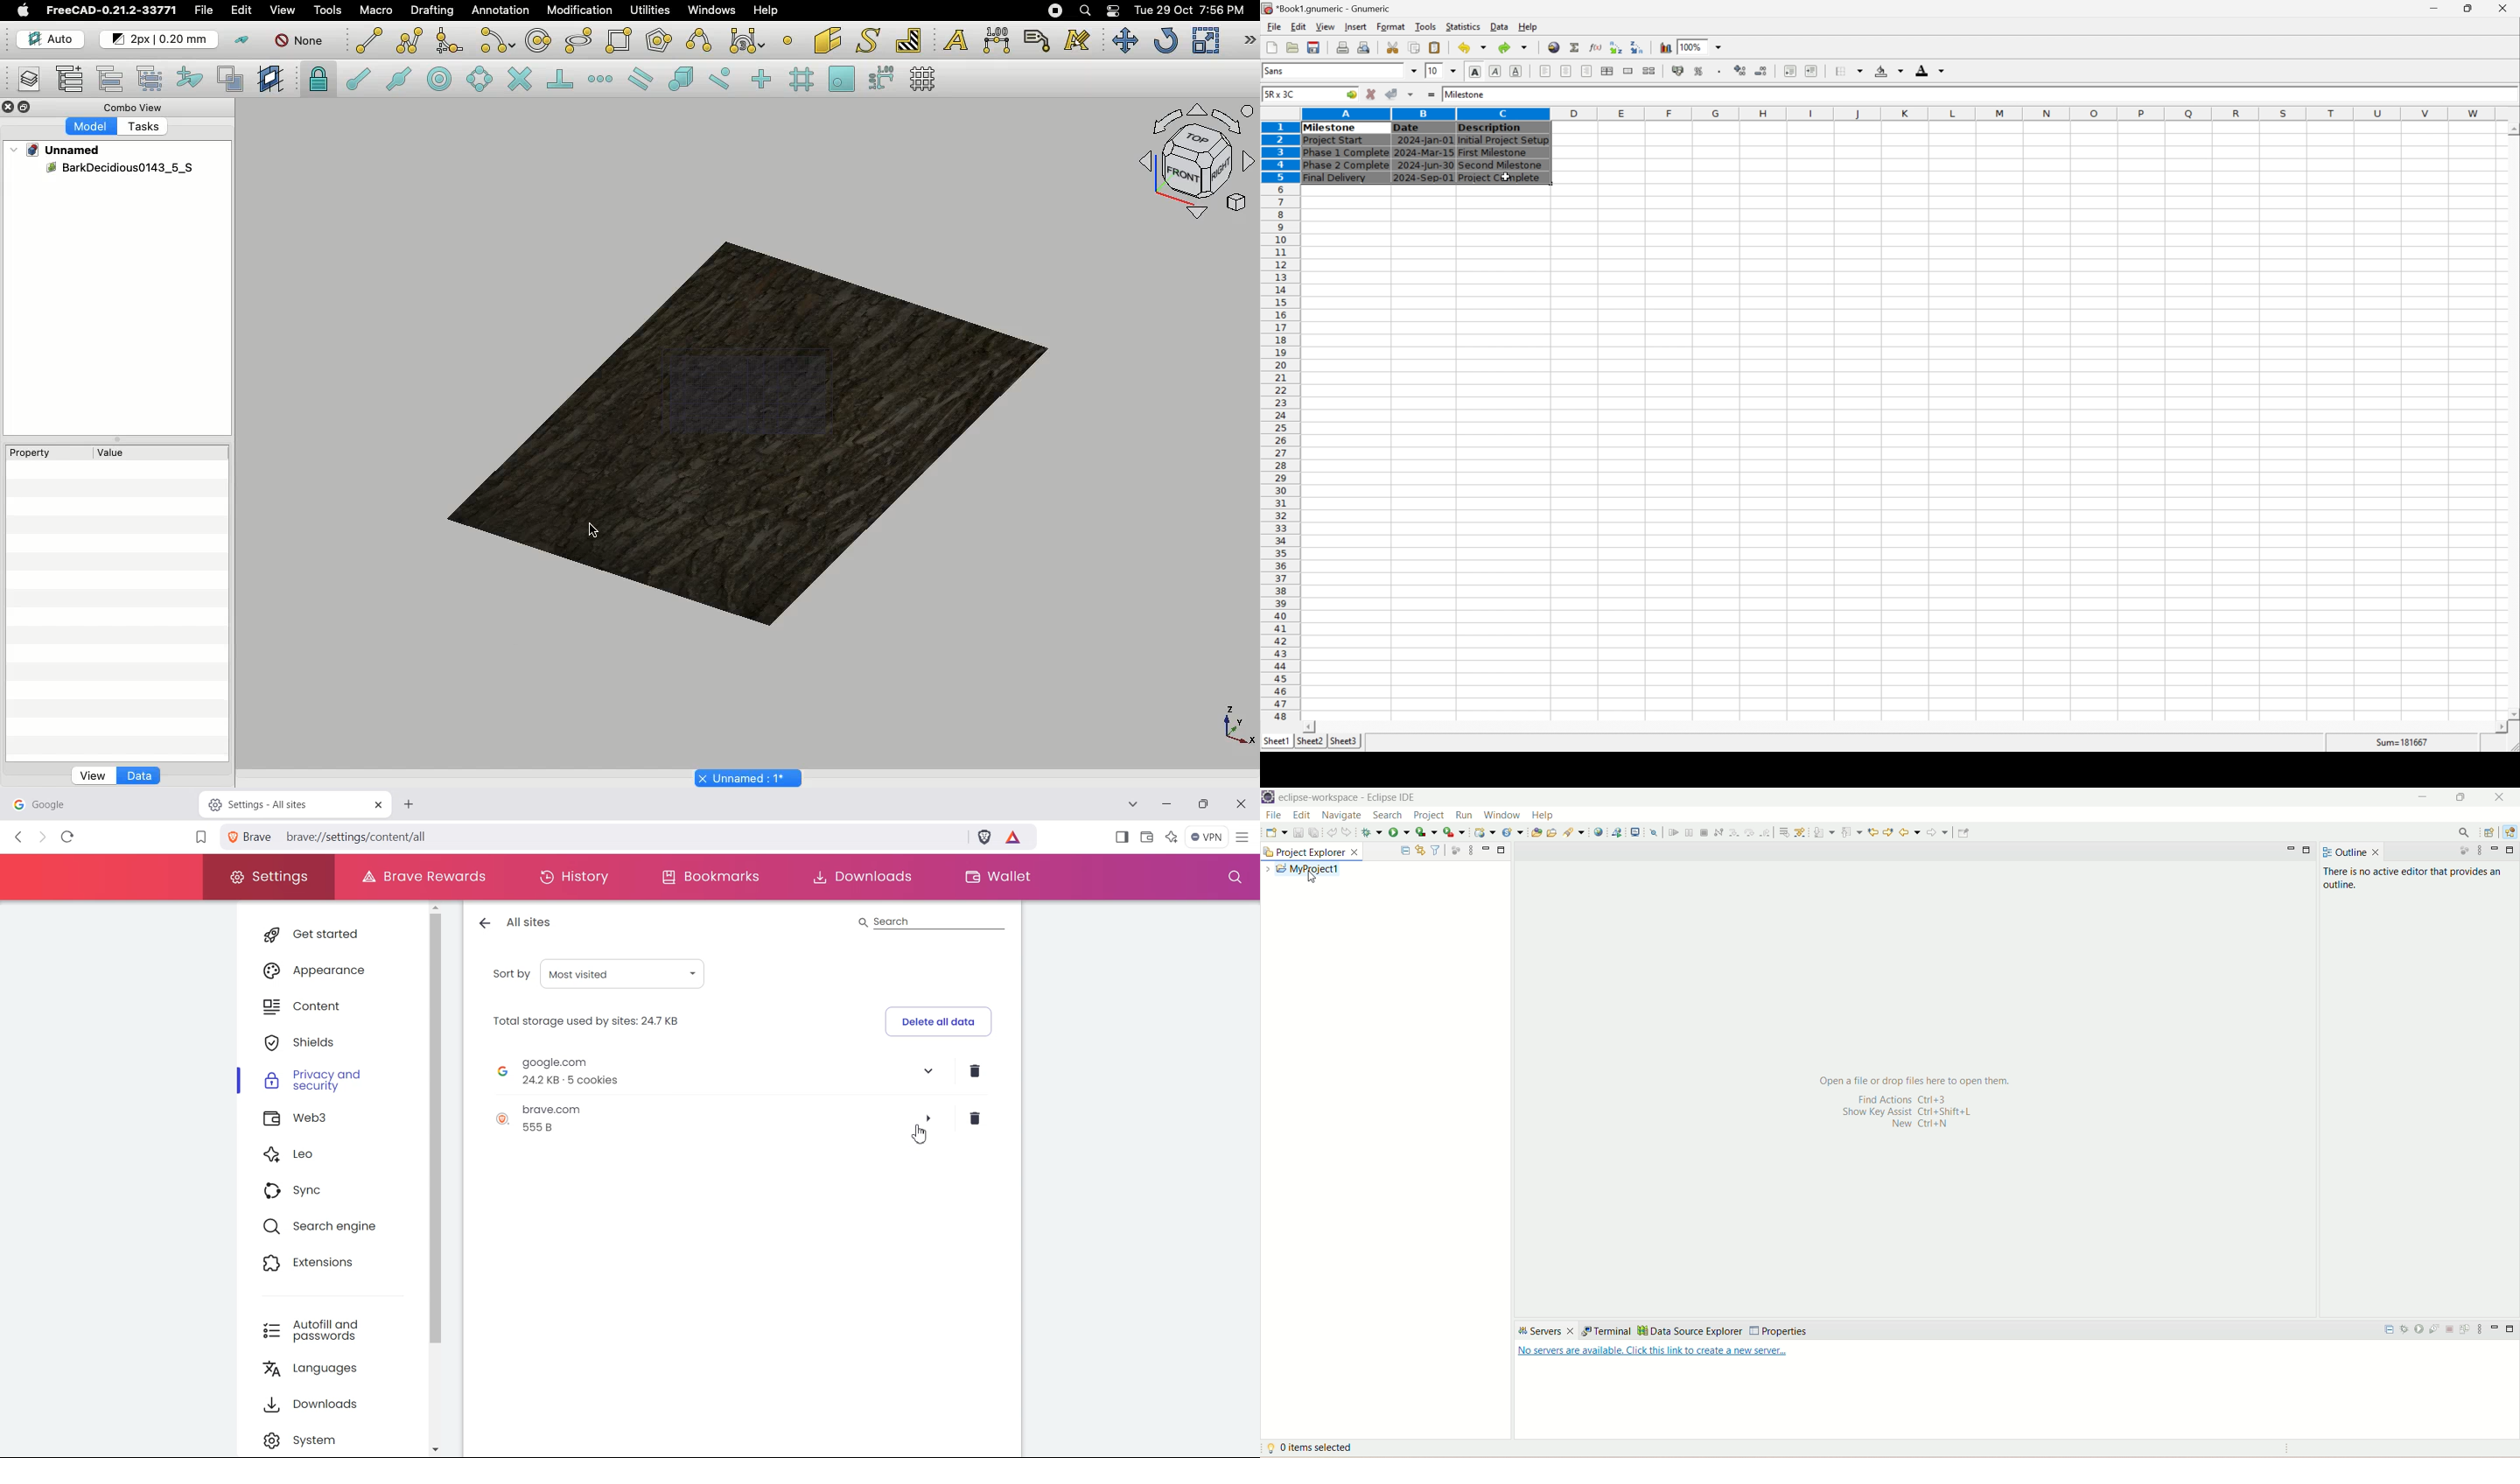 The width and height of the screenshot is (2520, 1484). Describe the element at coordinates (1466, 93) in the screenshot. I see `Milestone` at that location.